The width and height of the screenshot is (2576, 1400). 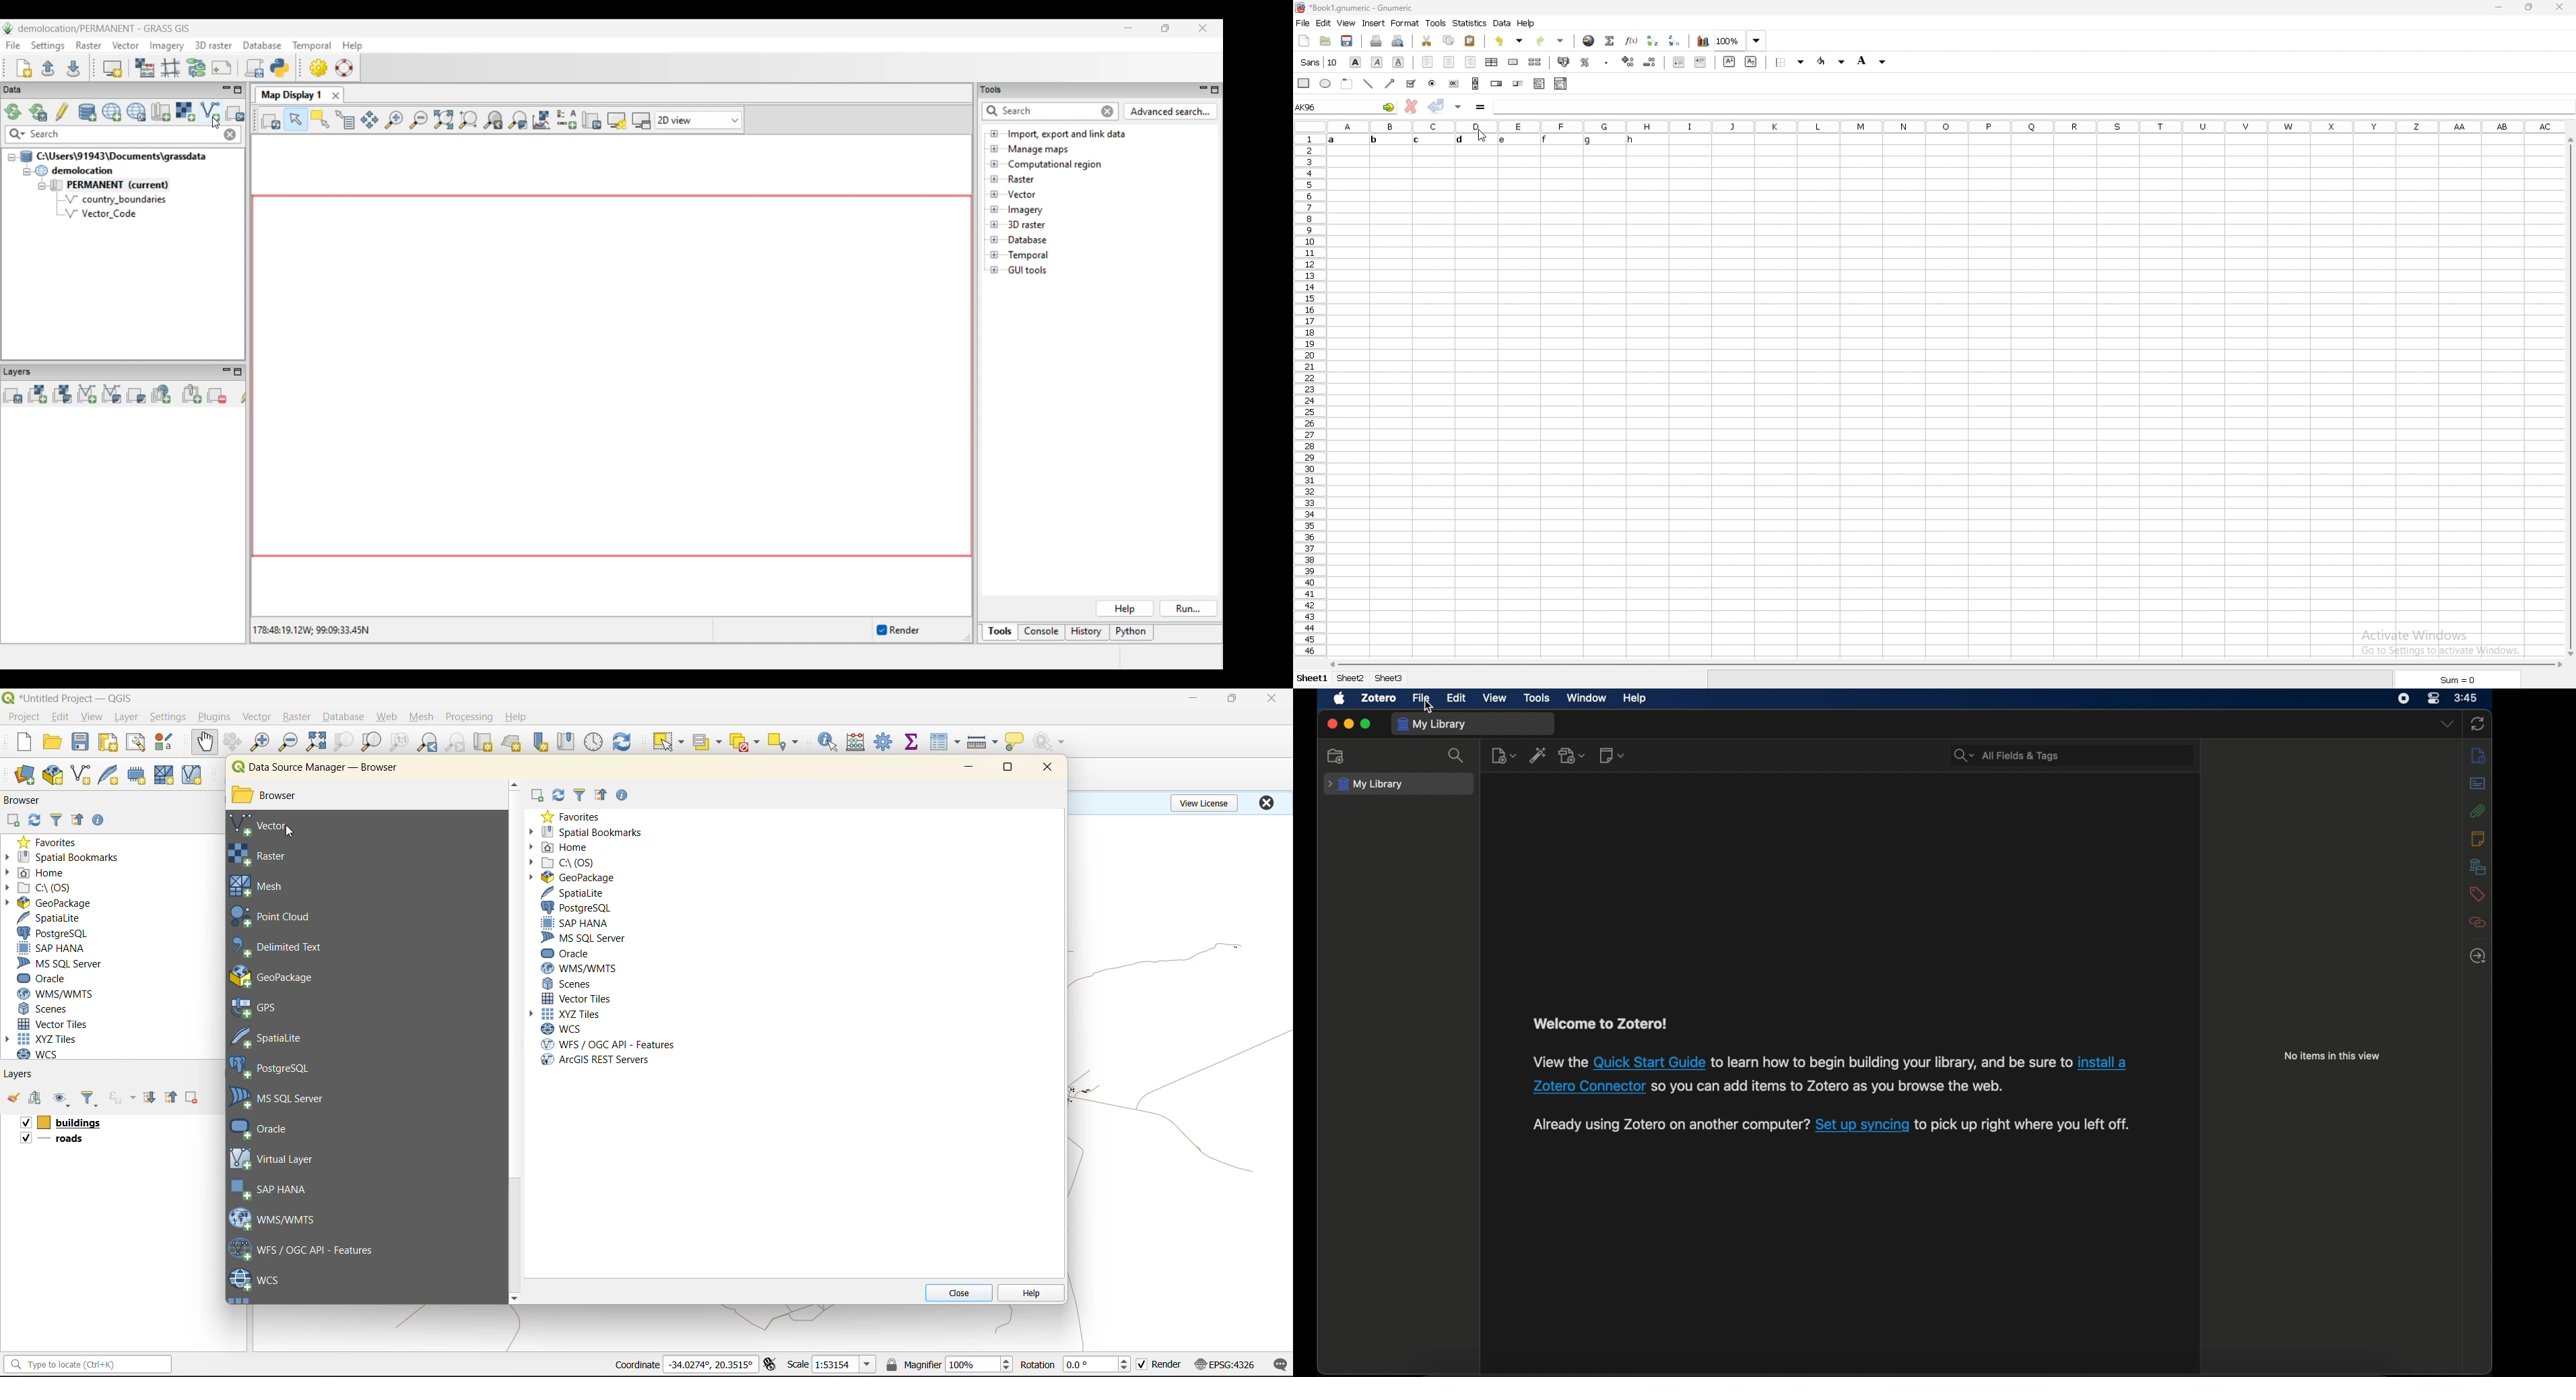 What do you see at coordinates (259, 717) in the screenshot?
I see `vector` at bounding box center [259, 717].